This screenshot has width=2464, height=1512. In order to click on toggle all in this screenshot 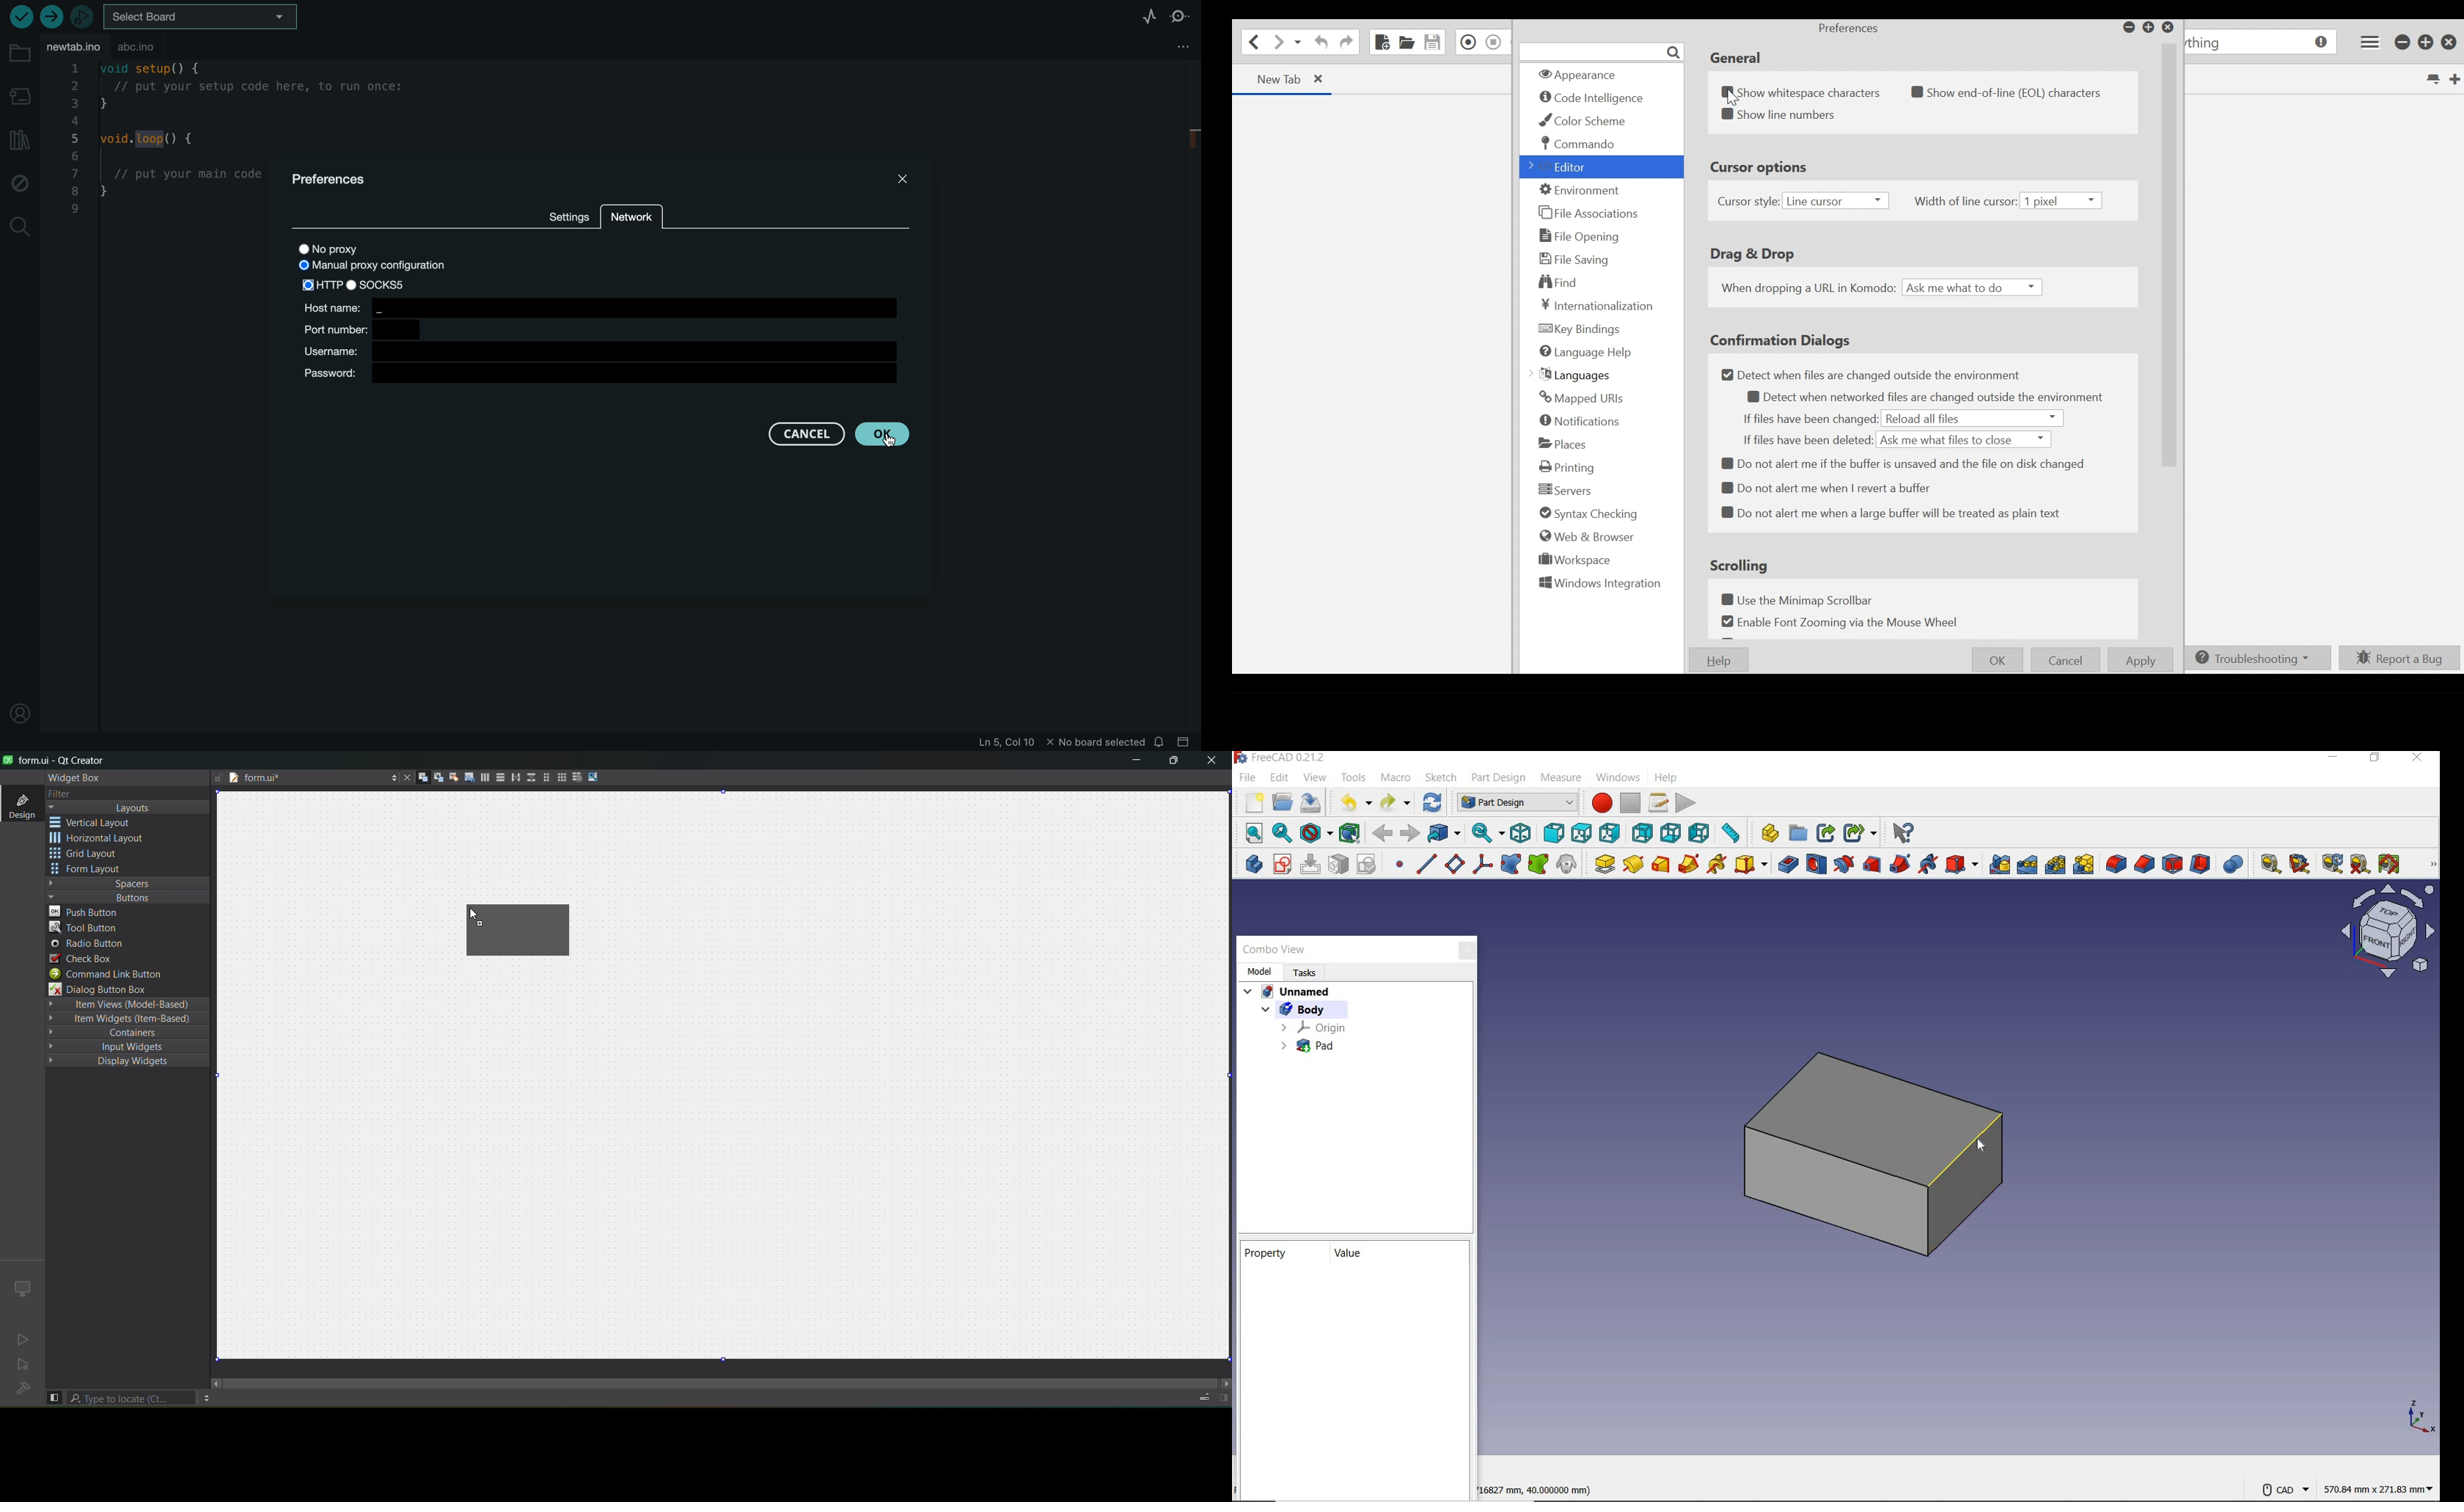, I will do `click(2389, 864)`.